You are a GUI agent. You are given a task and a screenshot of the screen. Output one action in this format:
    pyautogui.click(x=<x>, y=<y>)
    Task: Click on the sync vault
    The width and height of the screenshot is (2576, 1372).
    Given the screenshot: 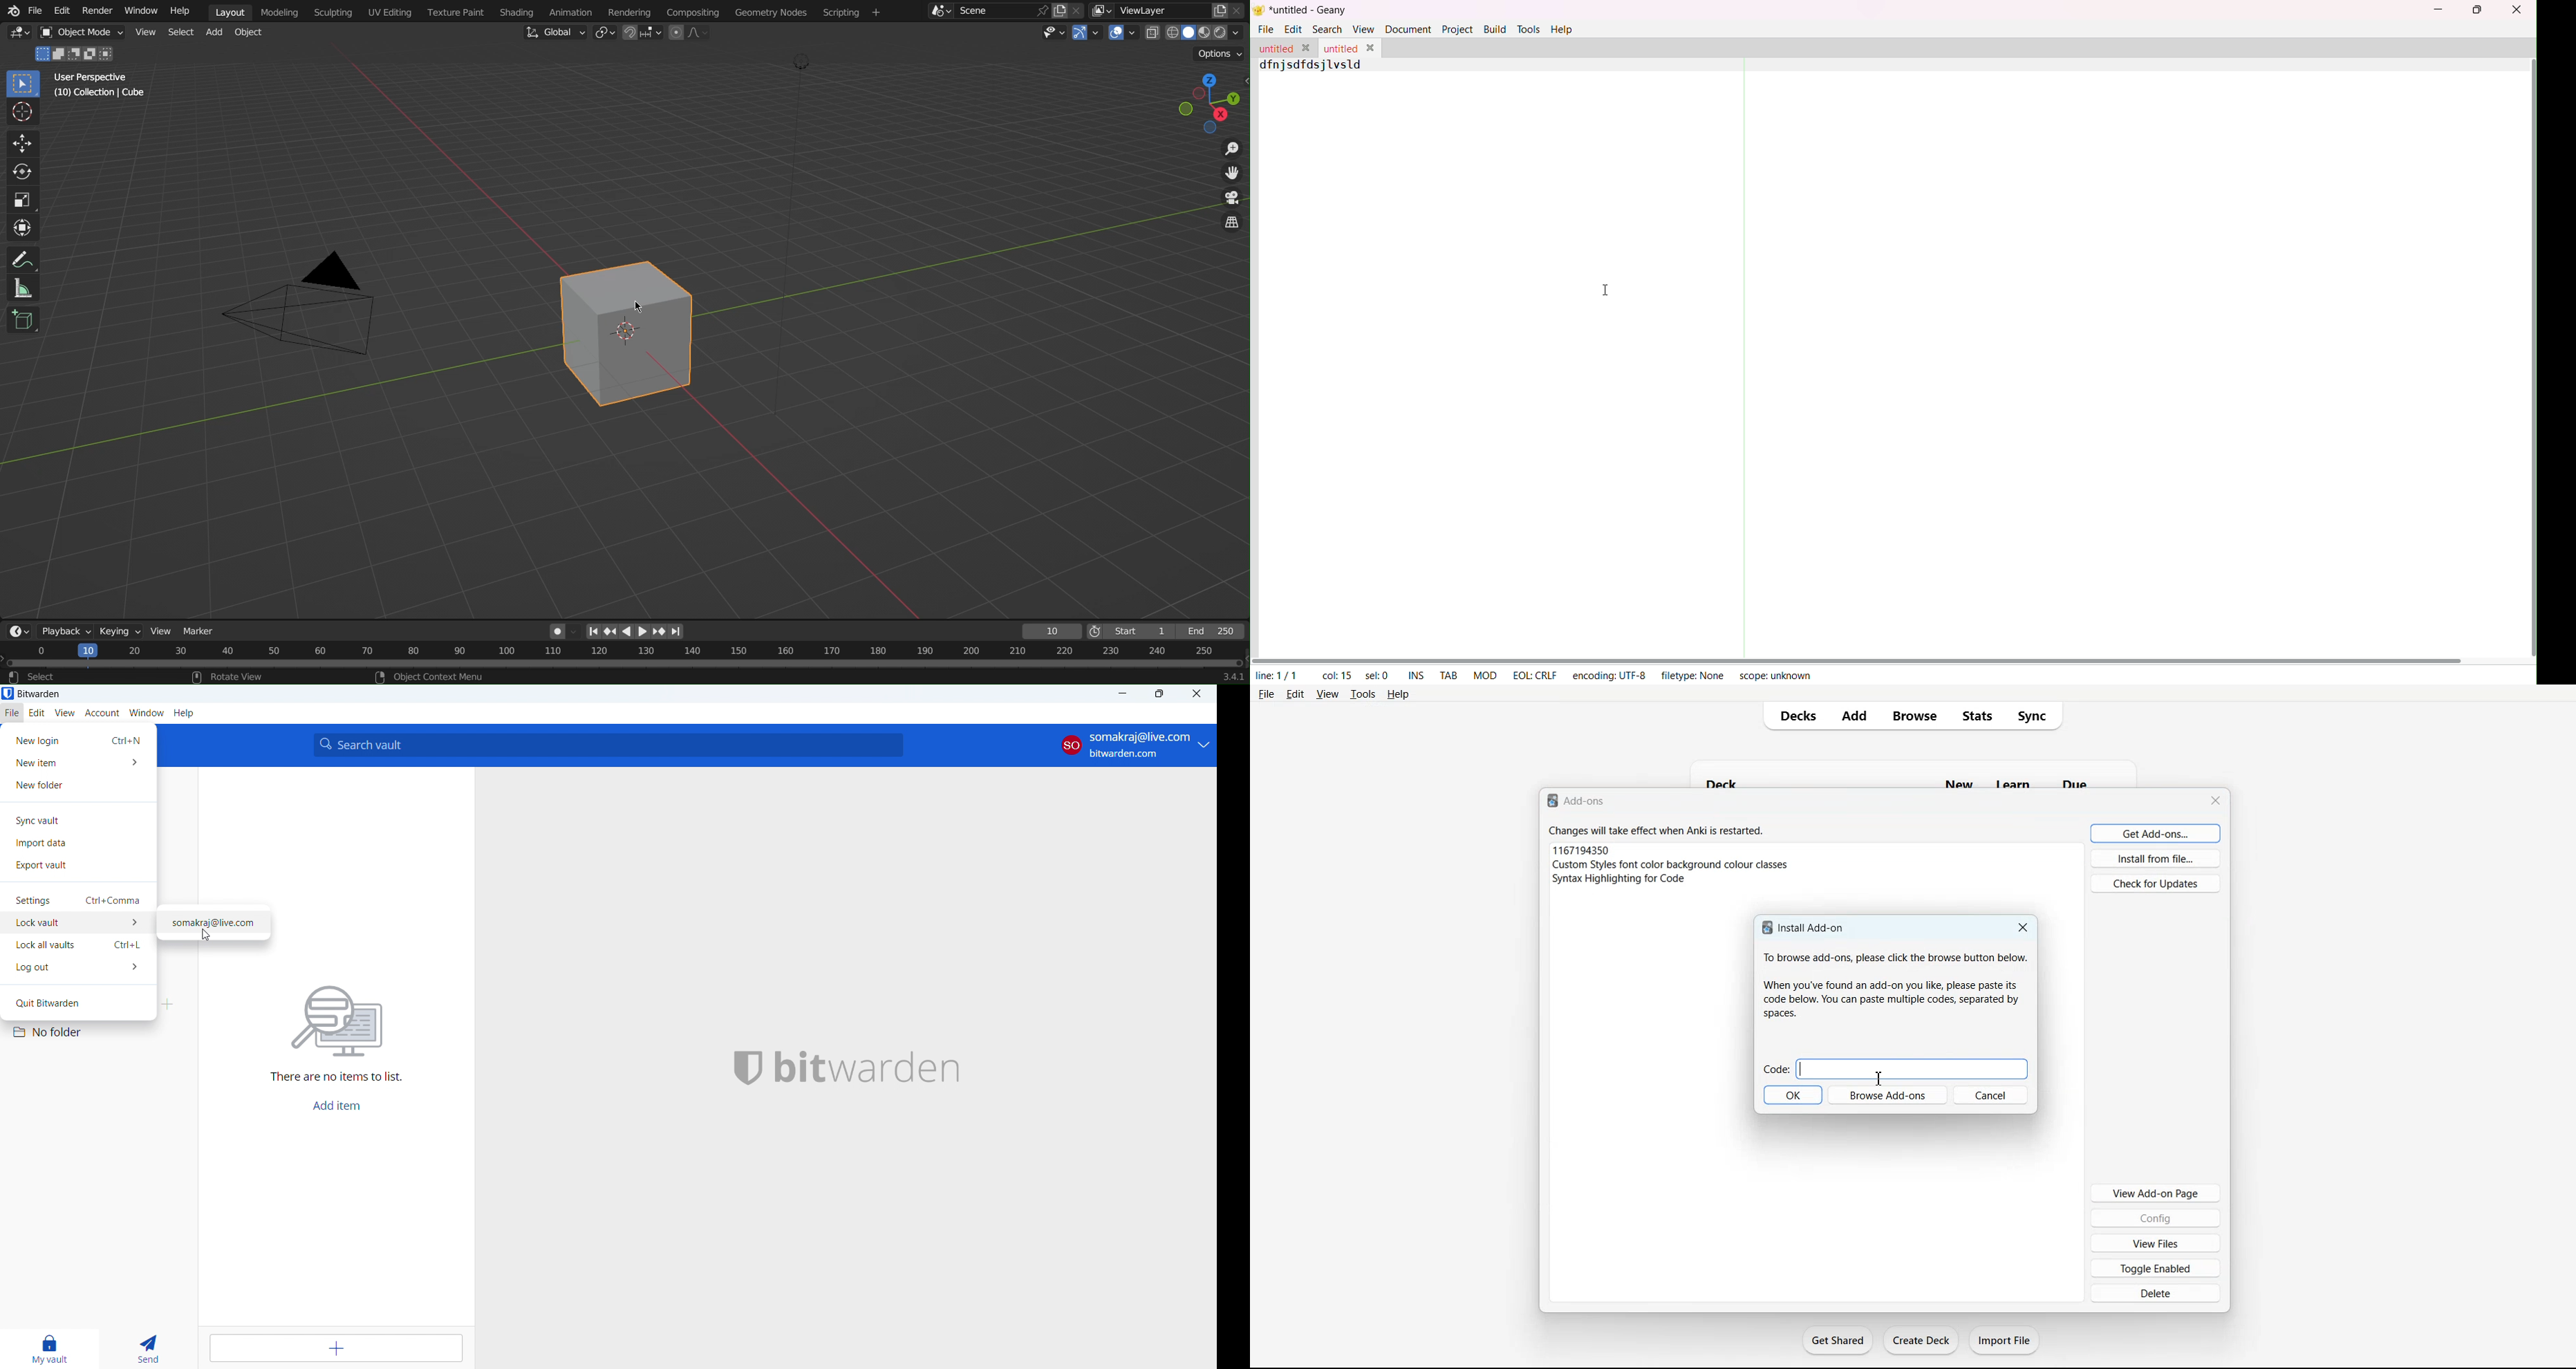 What is the action you would take?
    pyautogui.click(x=79, y=821)
    